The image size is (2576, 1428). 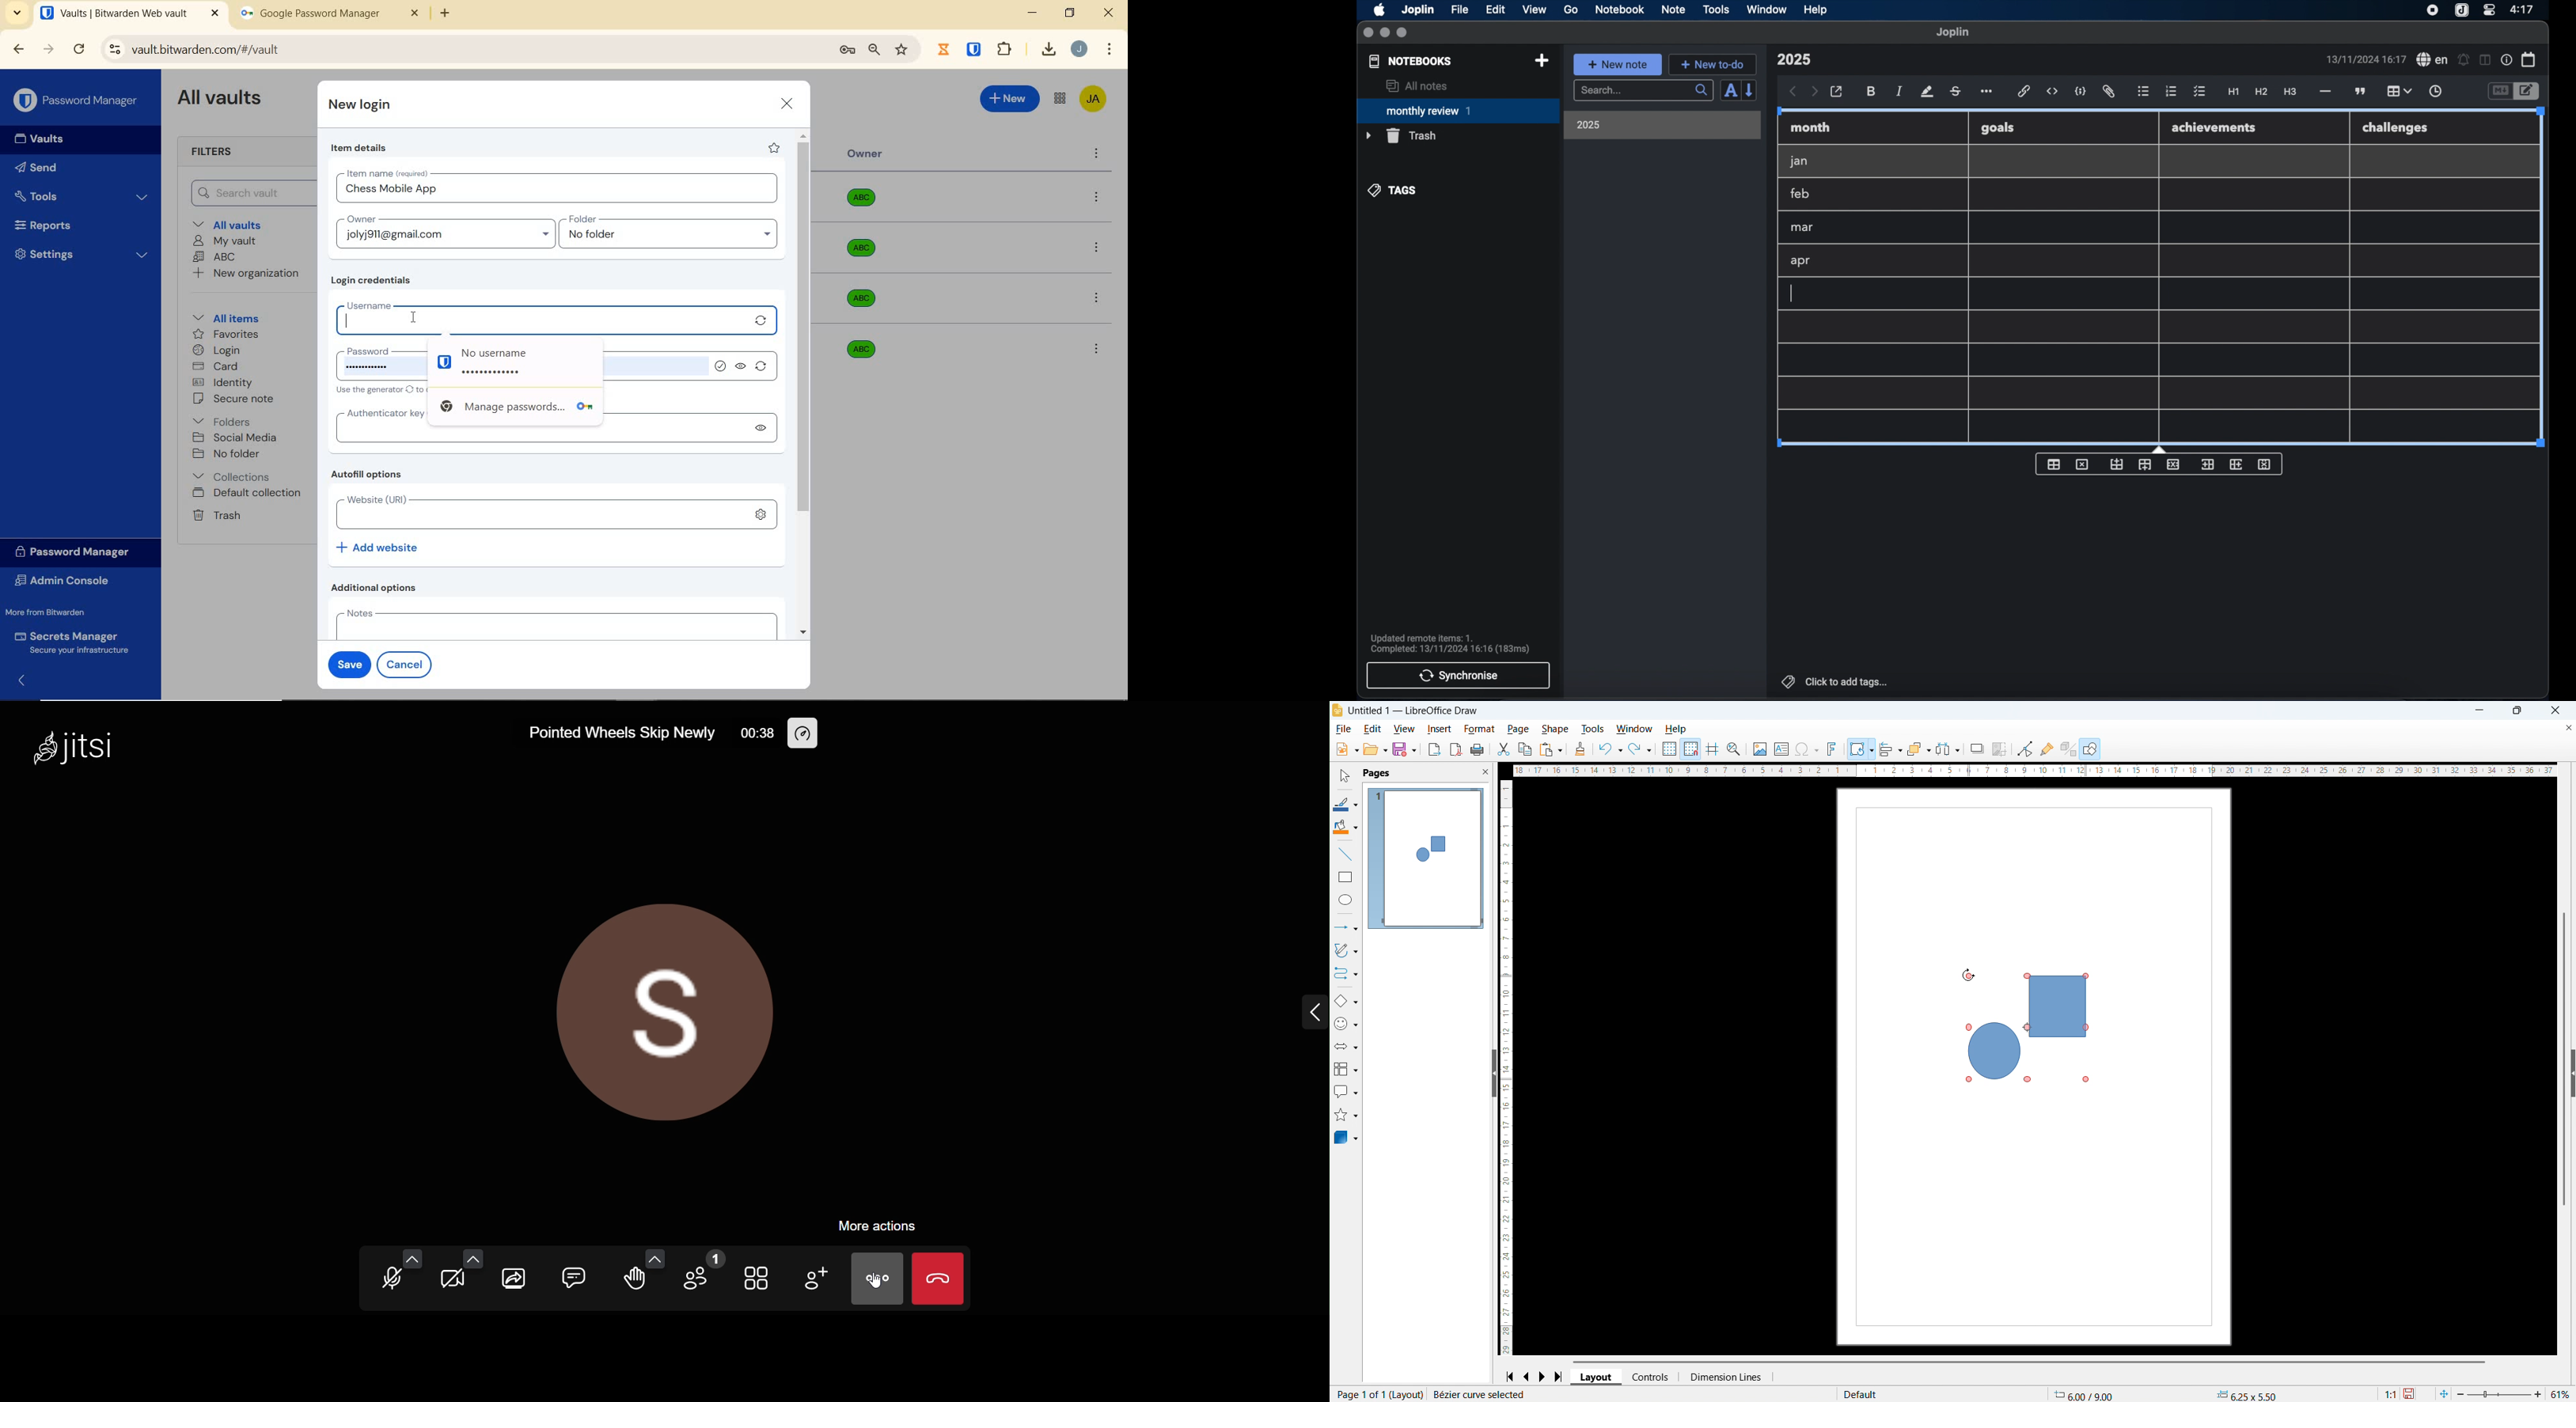 I want to click on Go to last page , so click(x=1559, y=1377).